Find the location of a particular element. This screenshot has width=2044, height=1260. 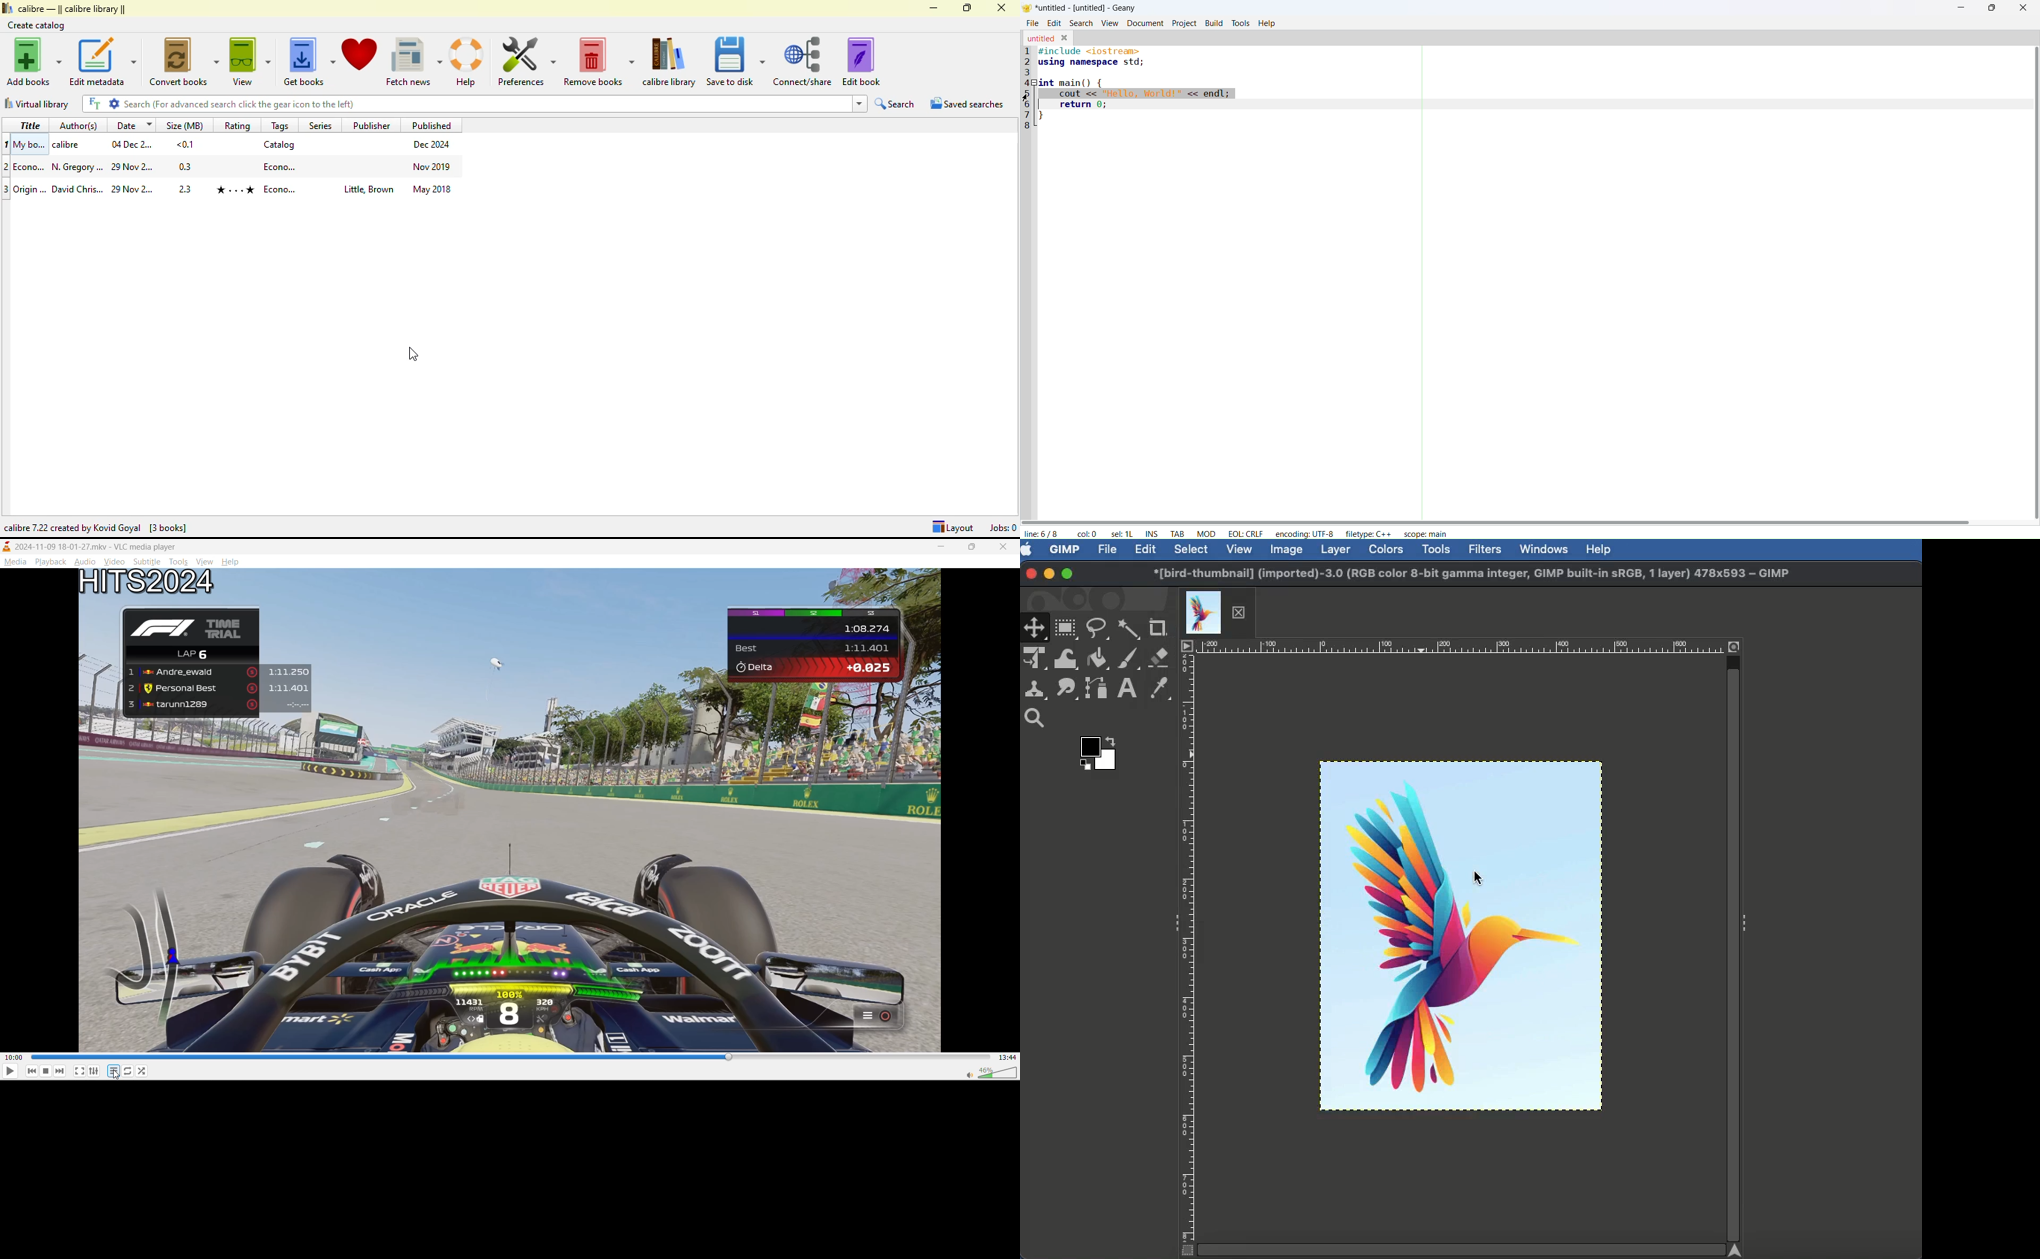

calibre library is located at coordinates (72, 10).